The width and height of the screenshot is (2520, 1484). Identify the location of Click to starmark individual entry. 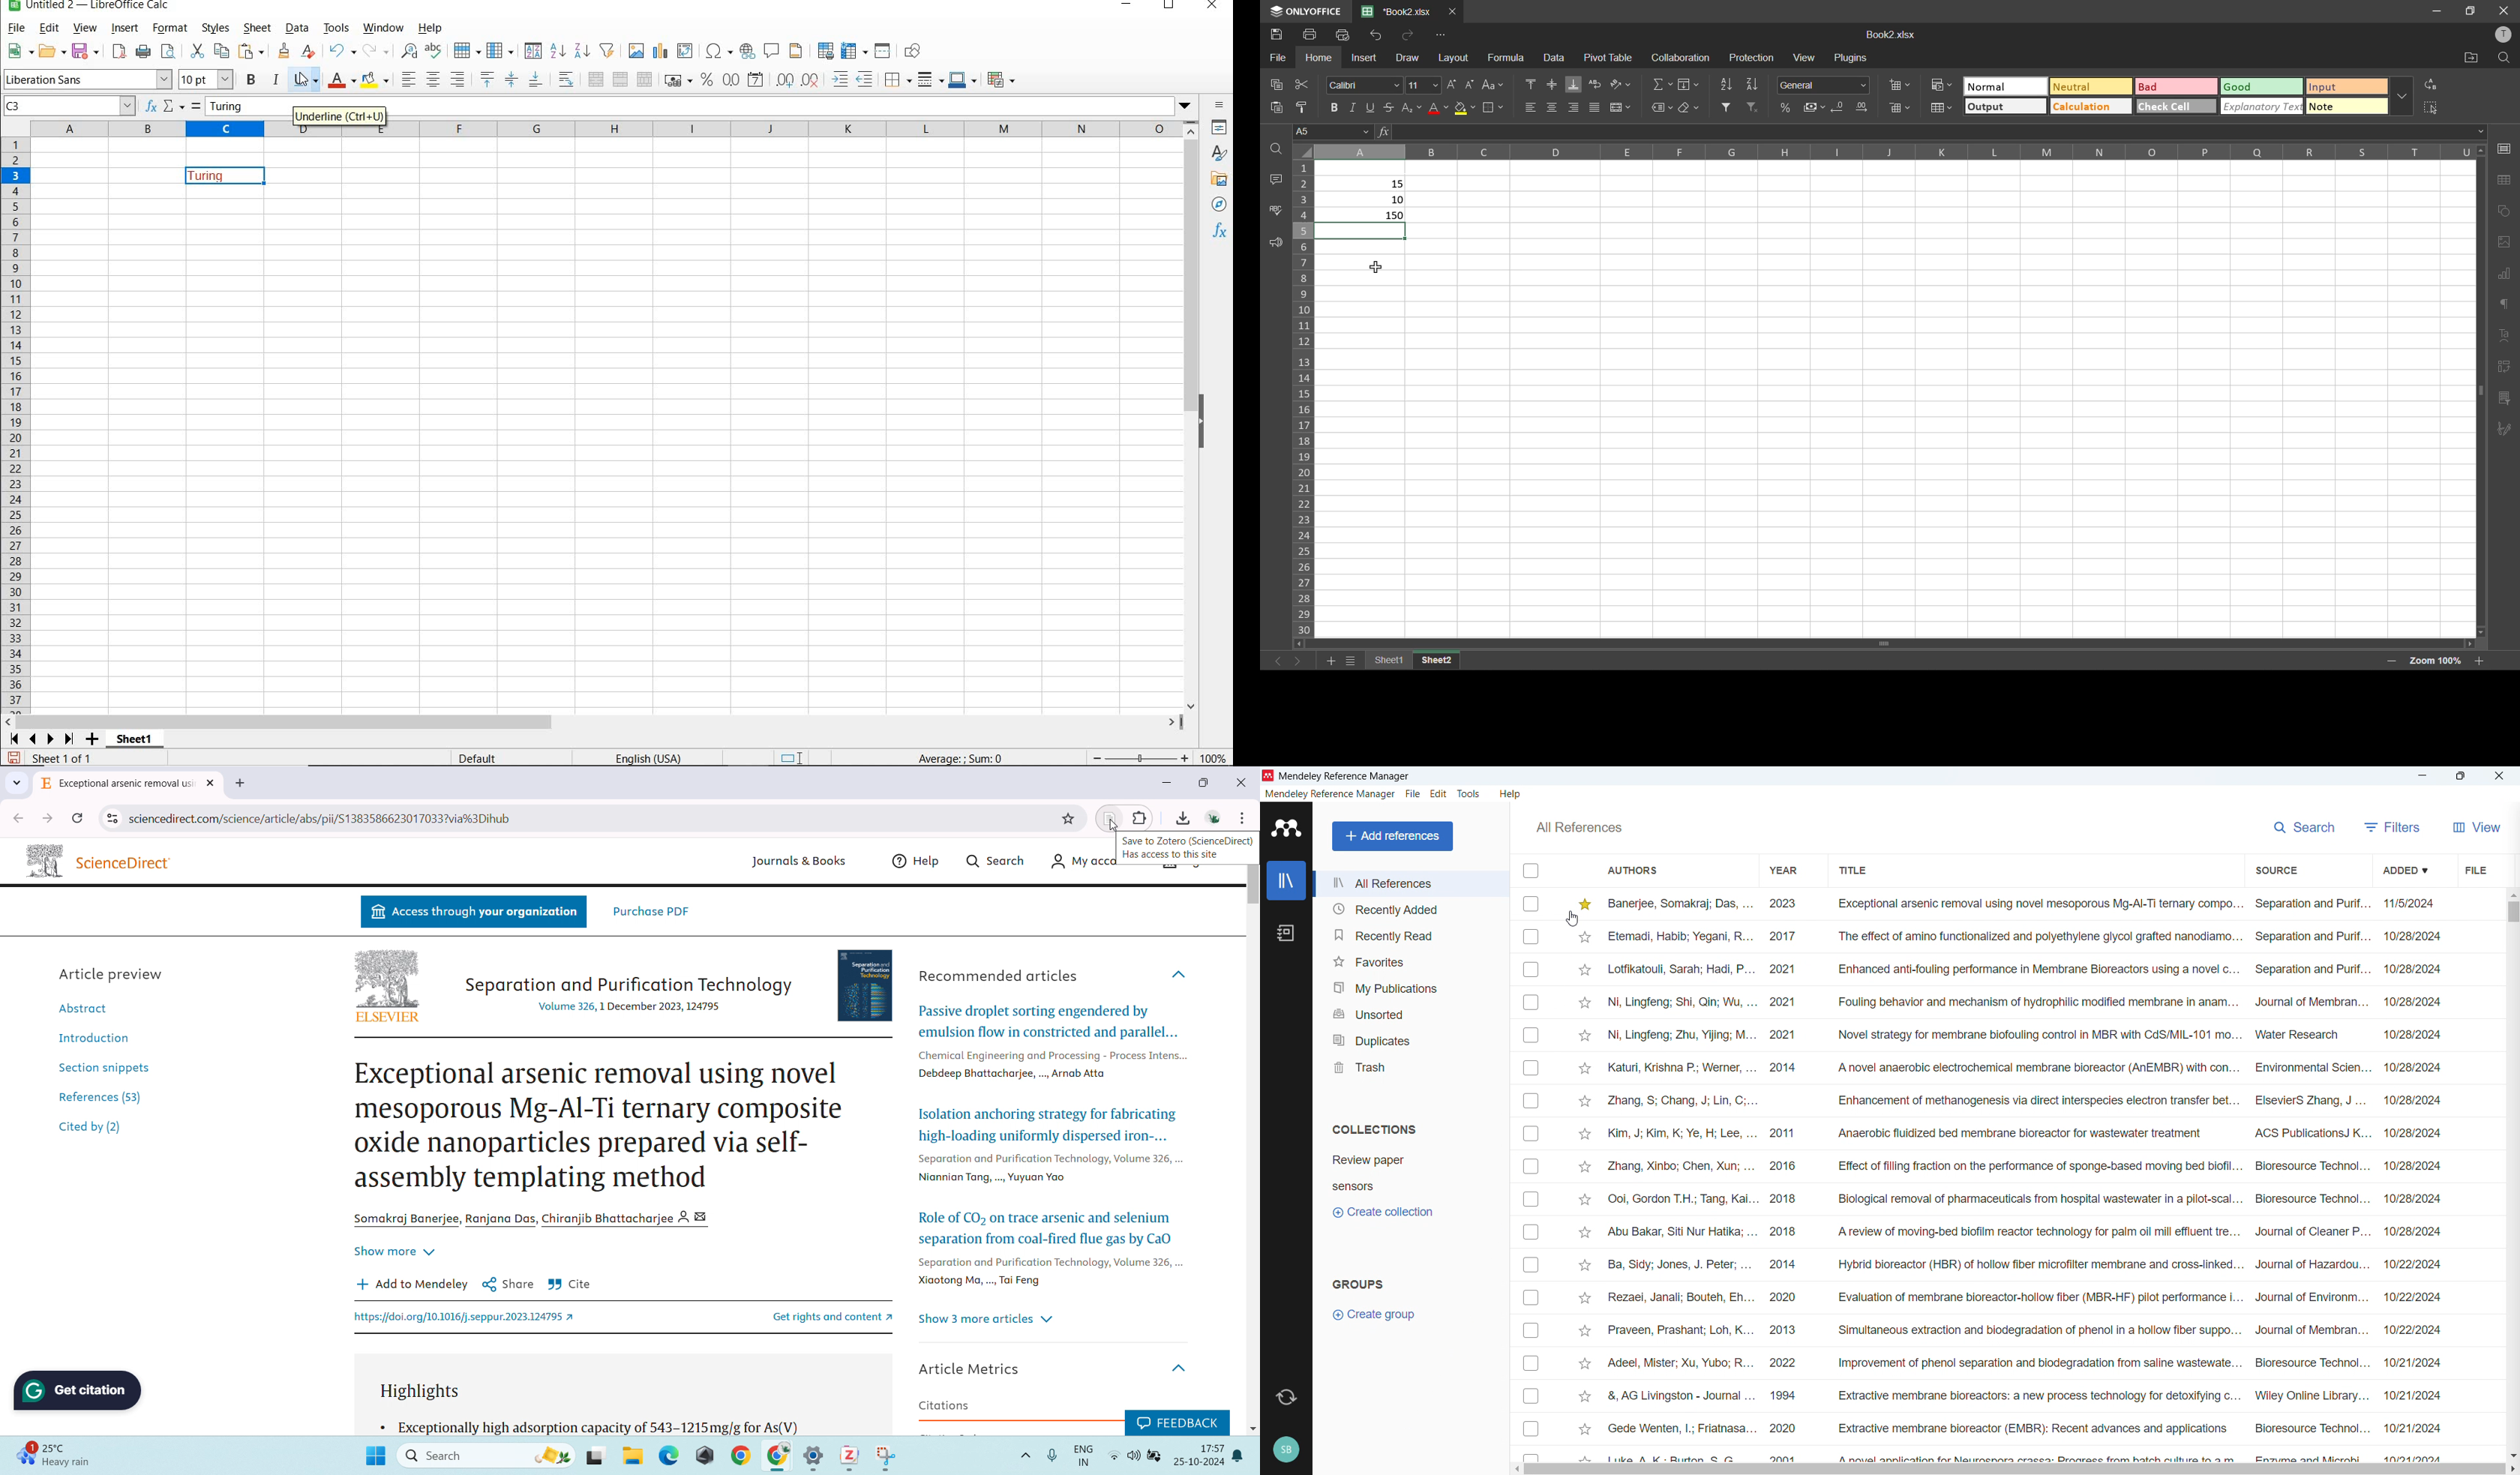
(1583, 1195).